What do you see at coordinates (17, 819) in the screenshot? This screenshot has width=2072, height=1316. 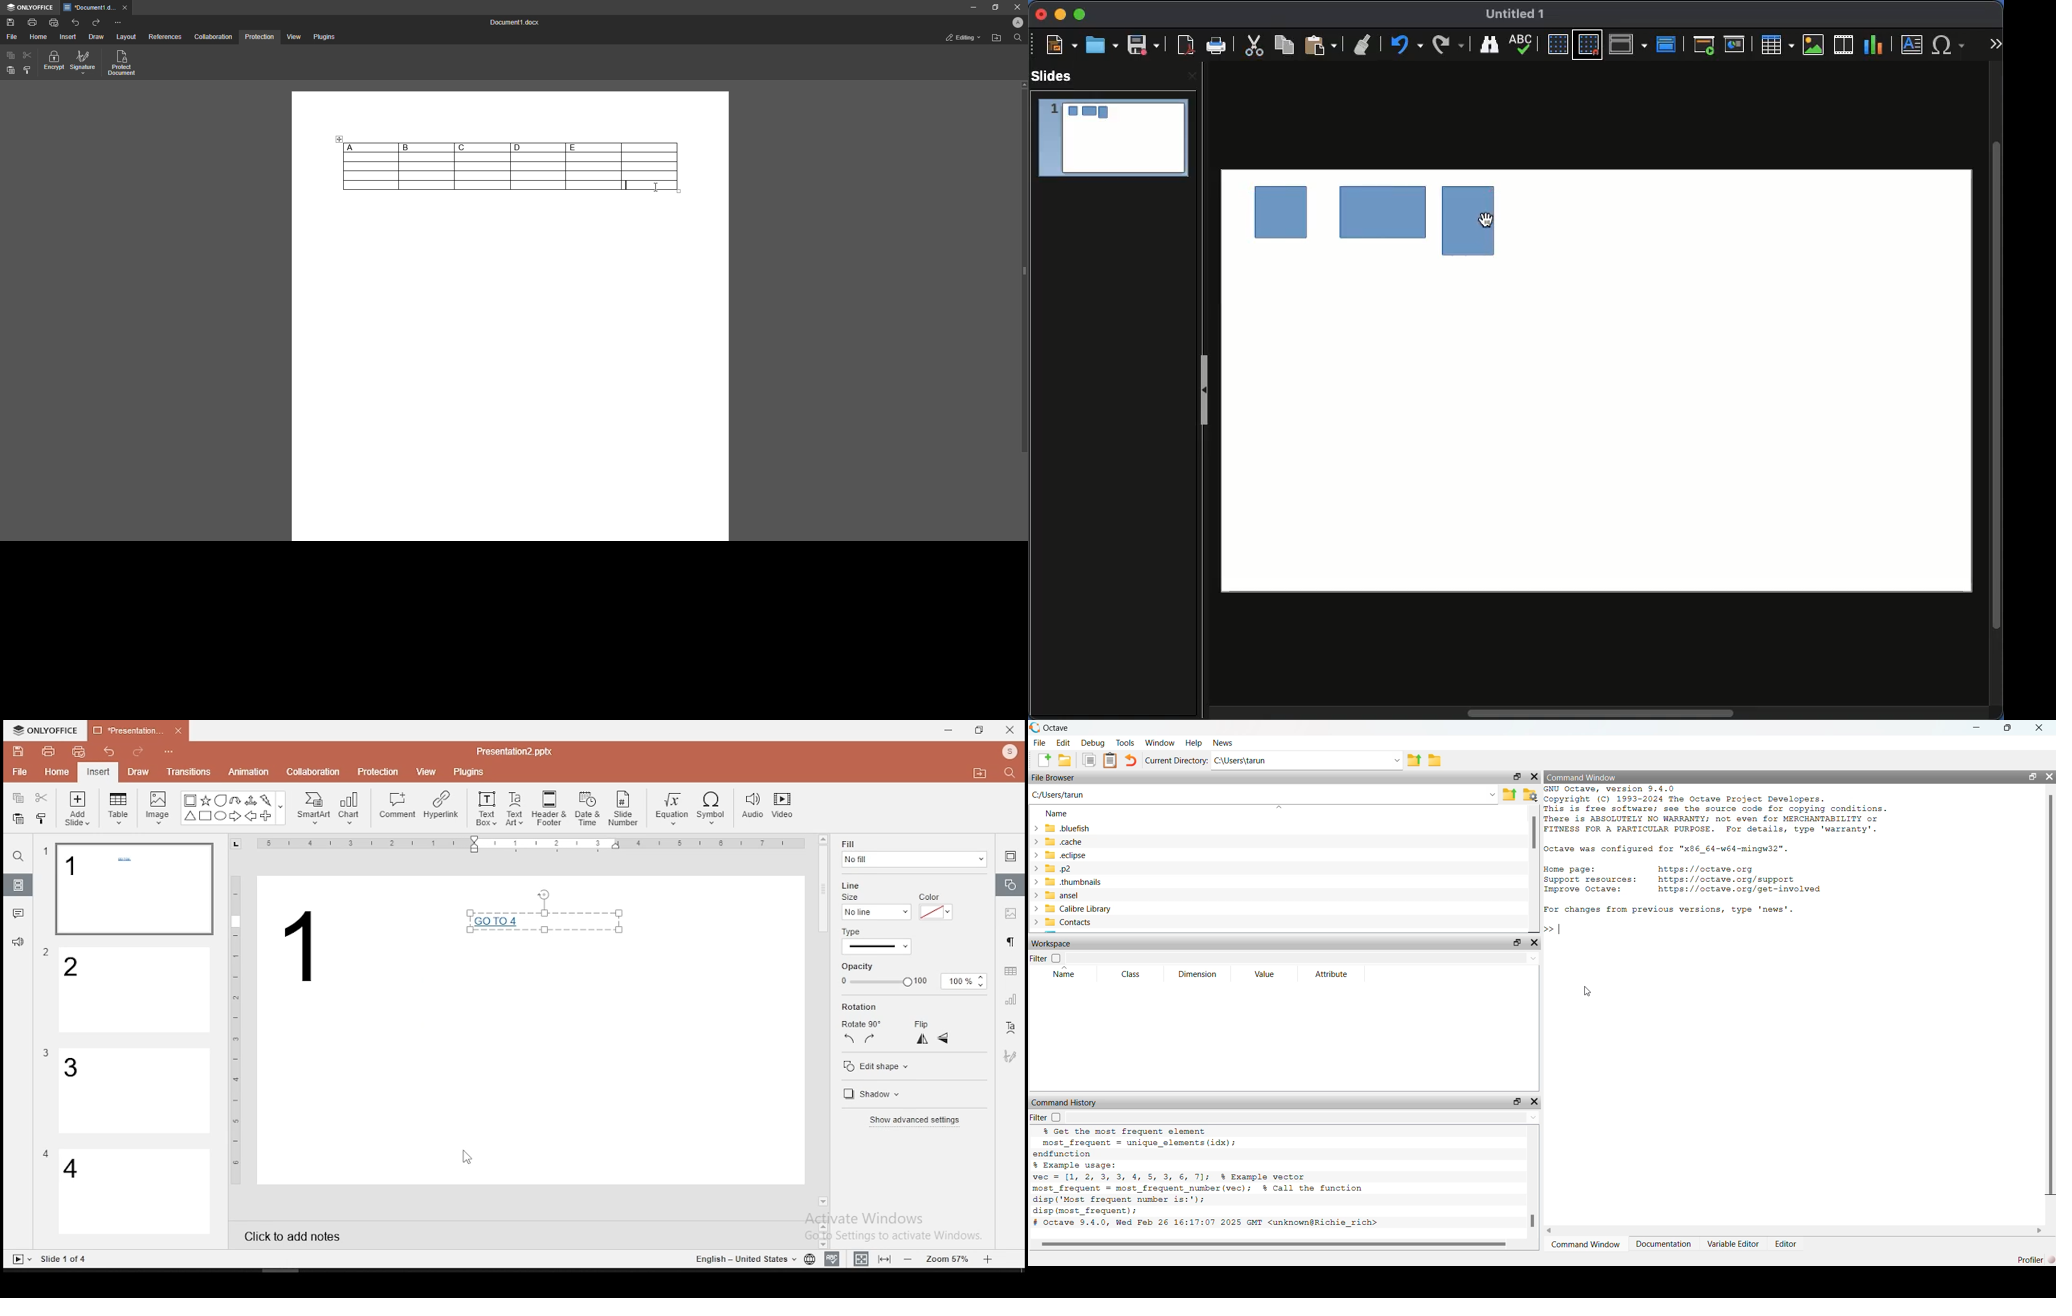 I see `paste` at bounding box center [17, 819].